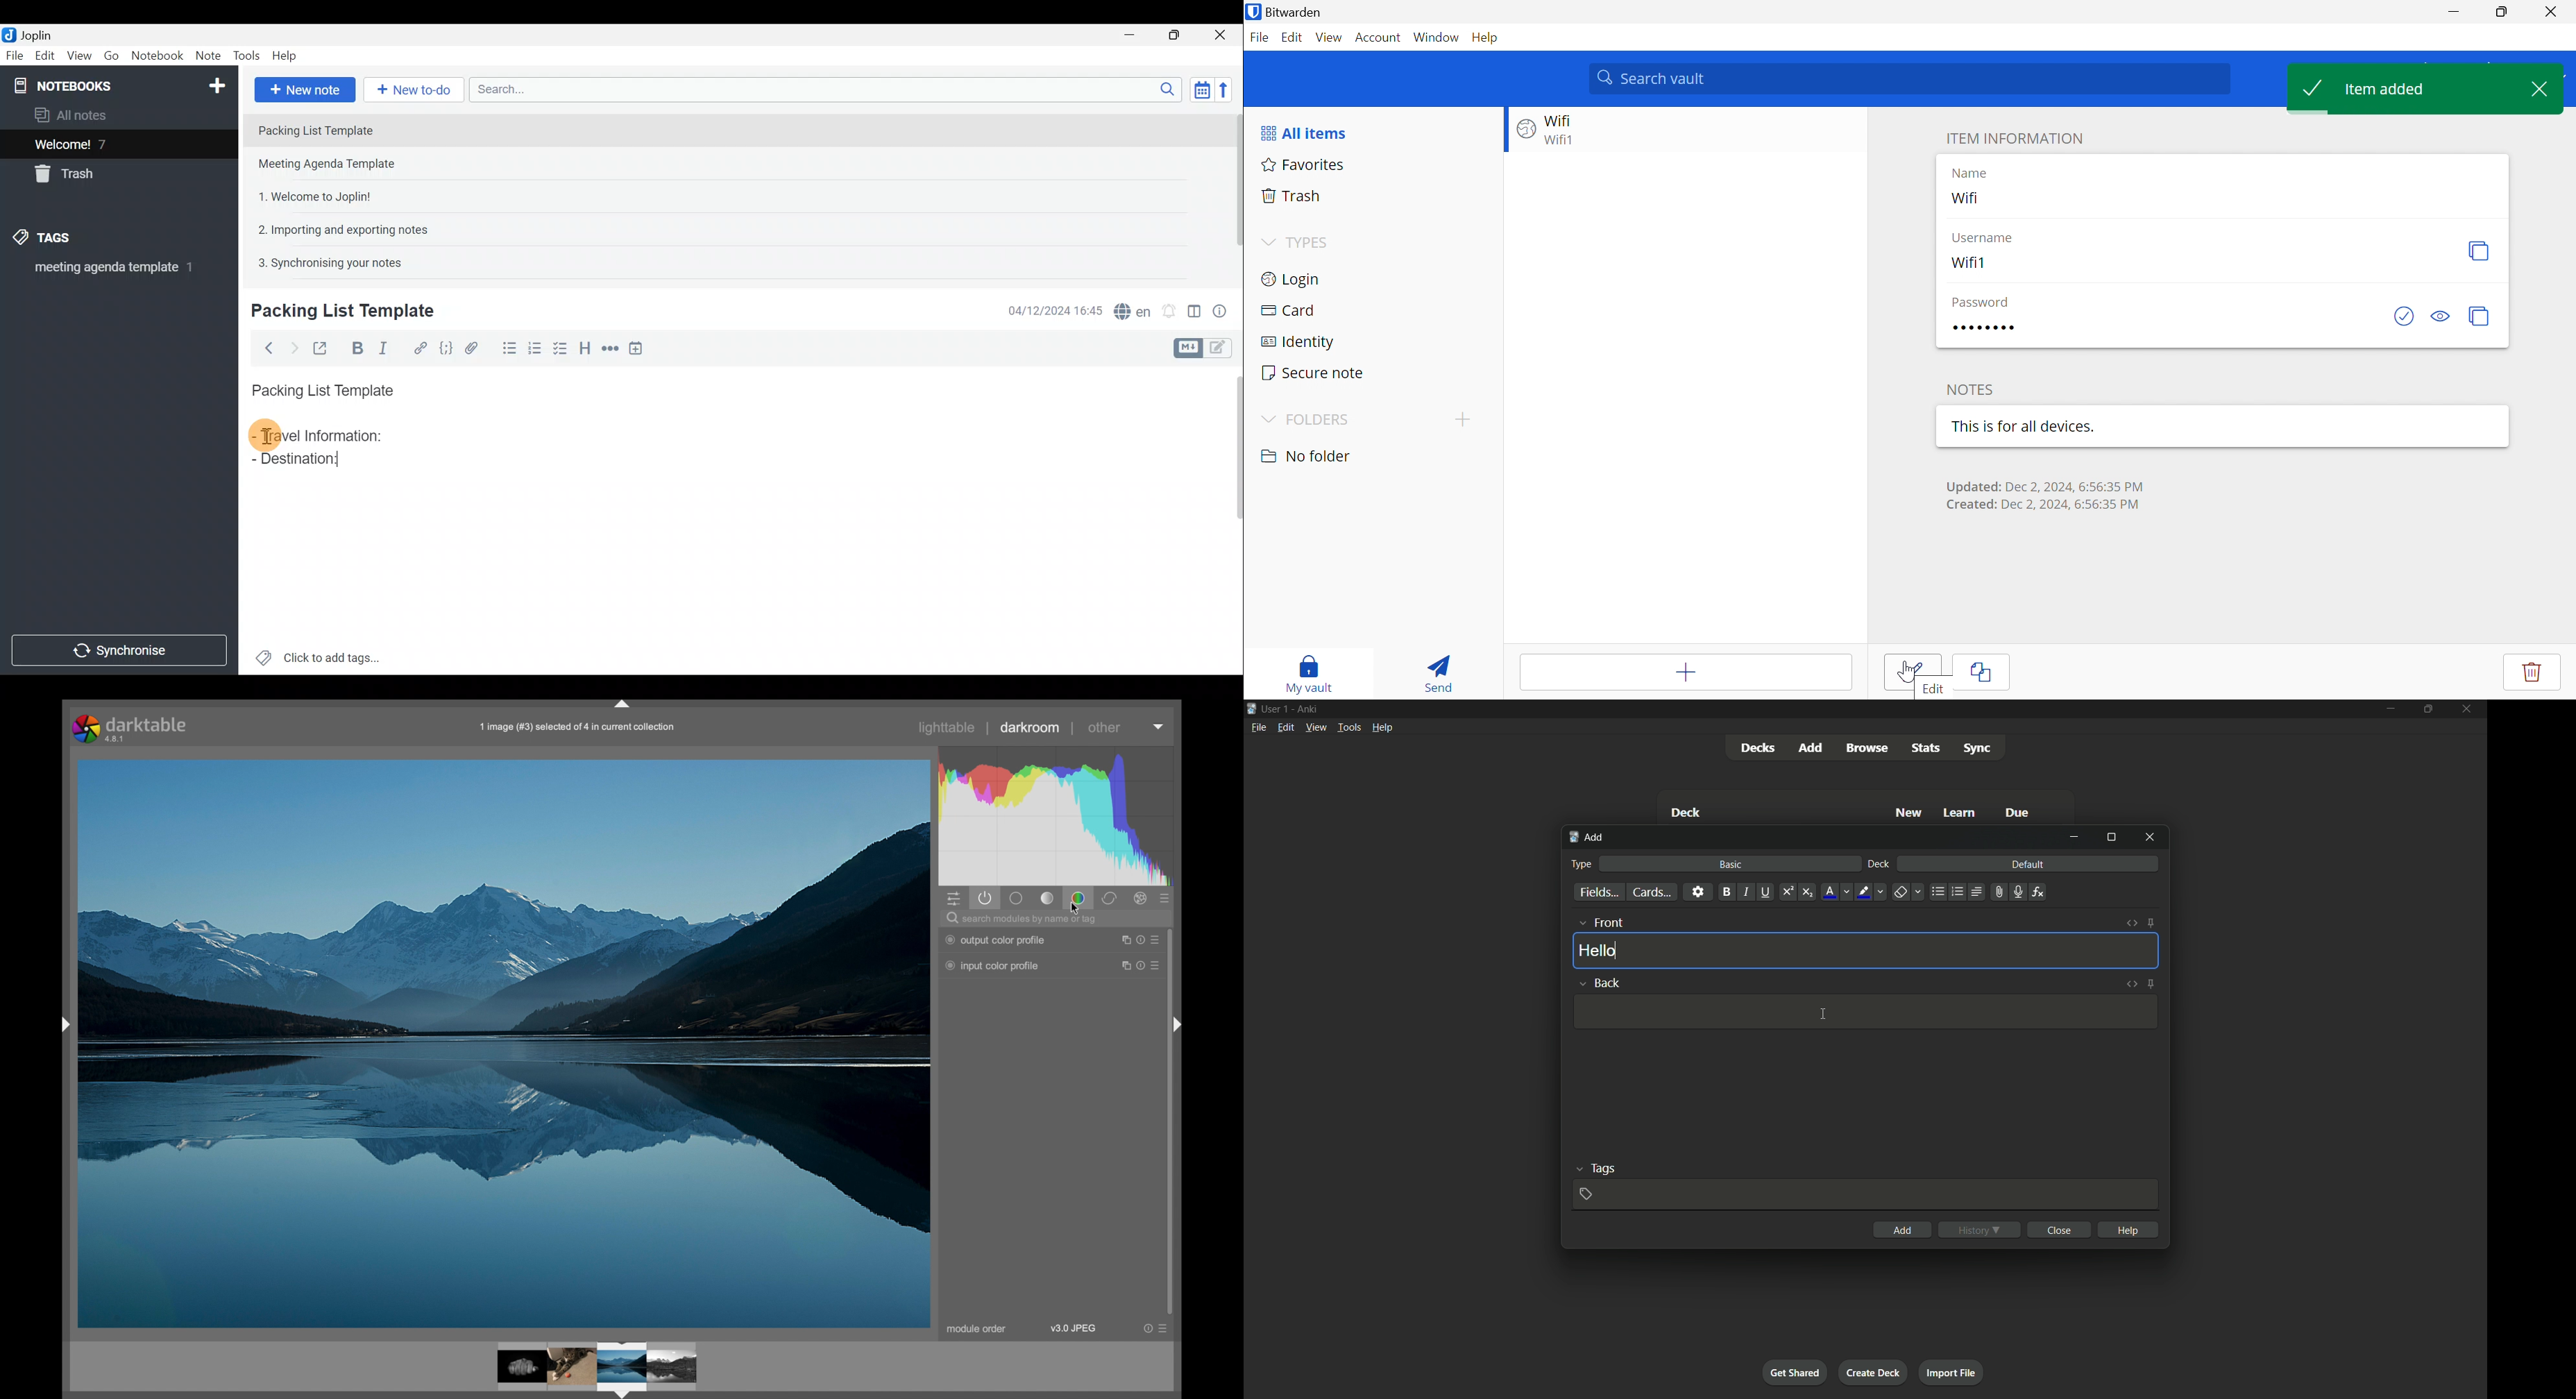  I want to click on image, so click(677, 1366).